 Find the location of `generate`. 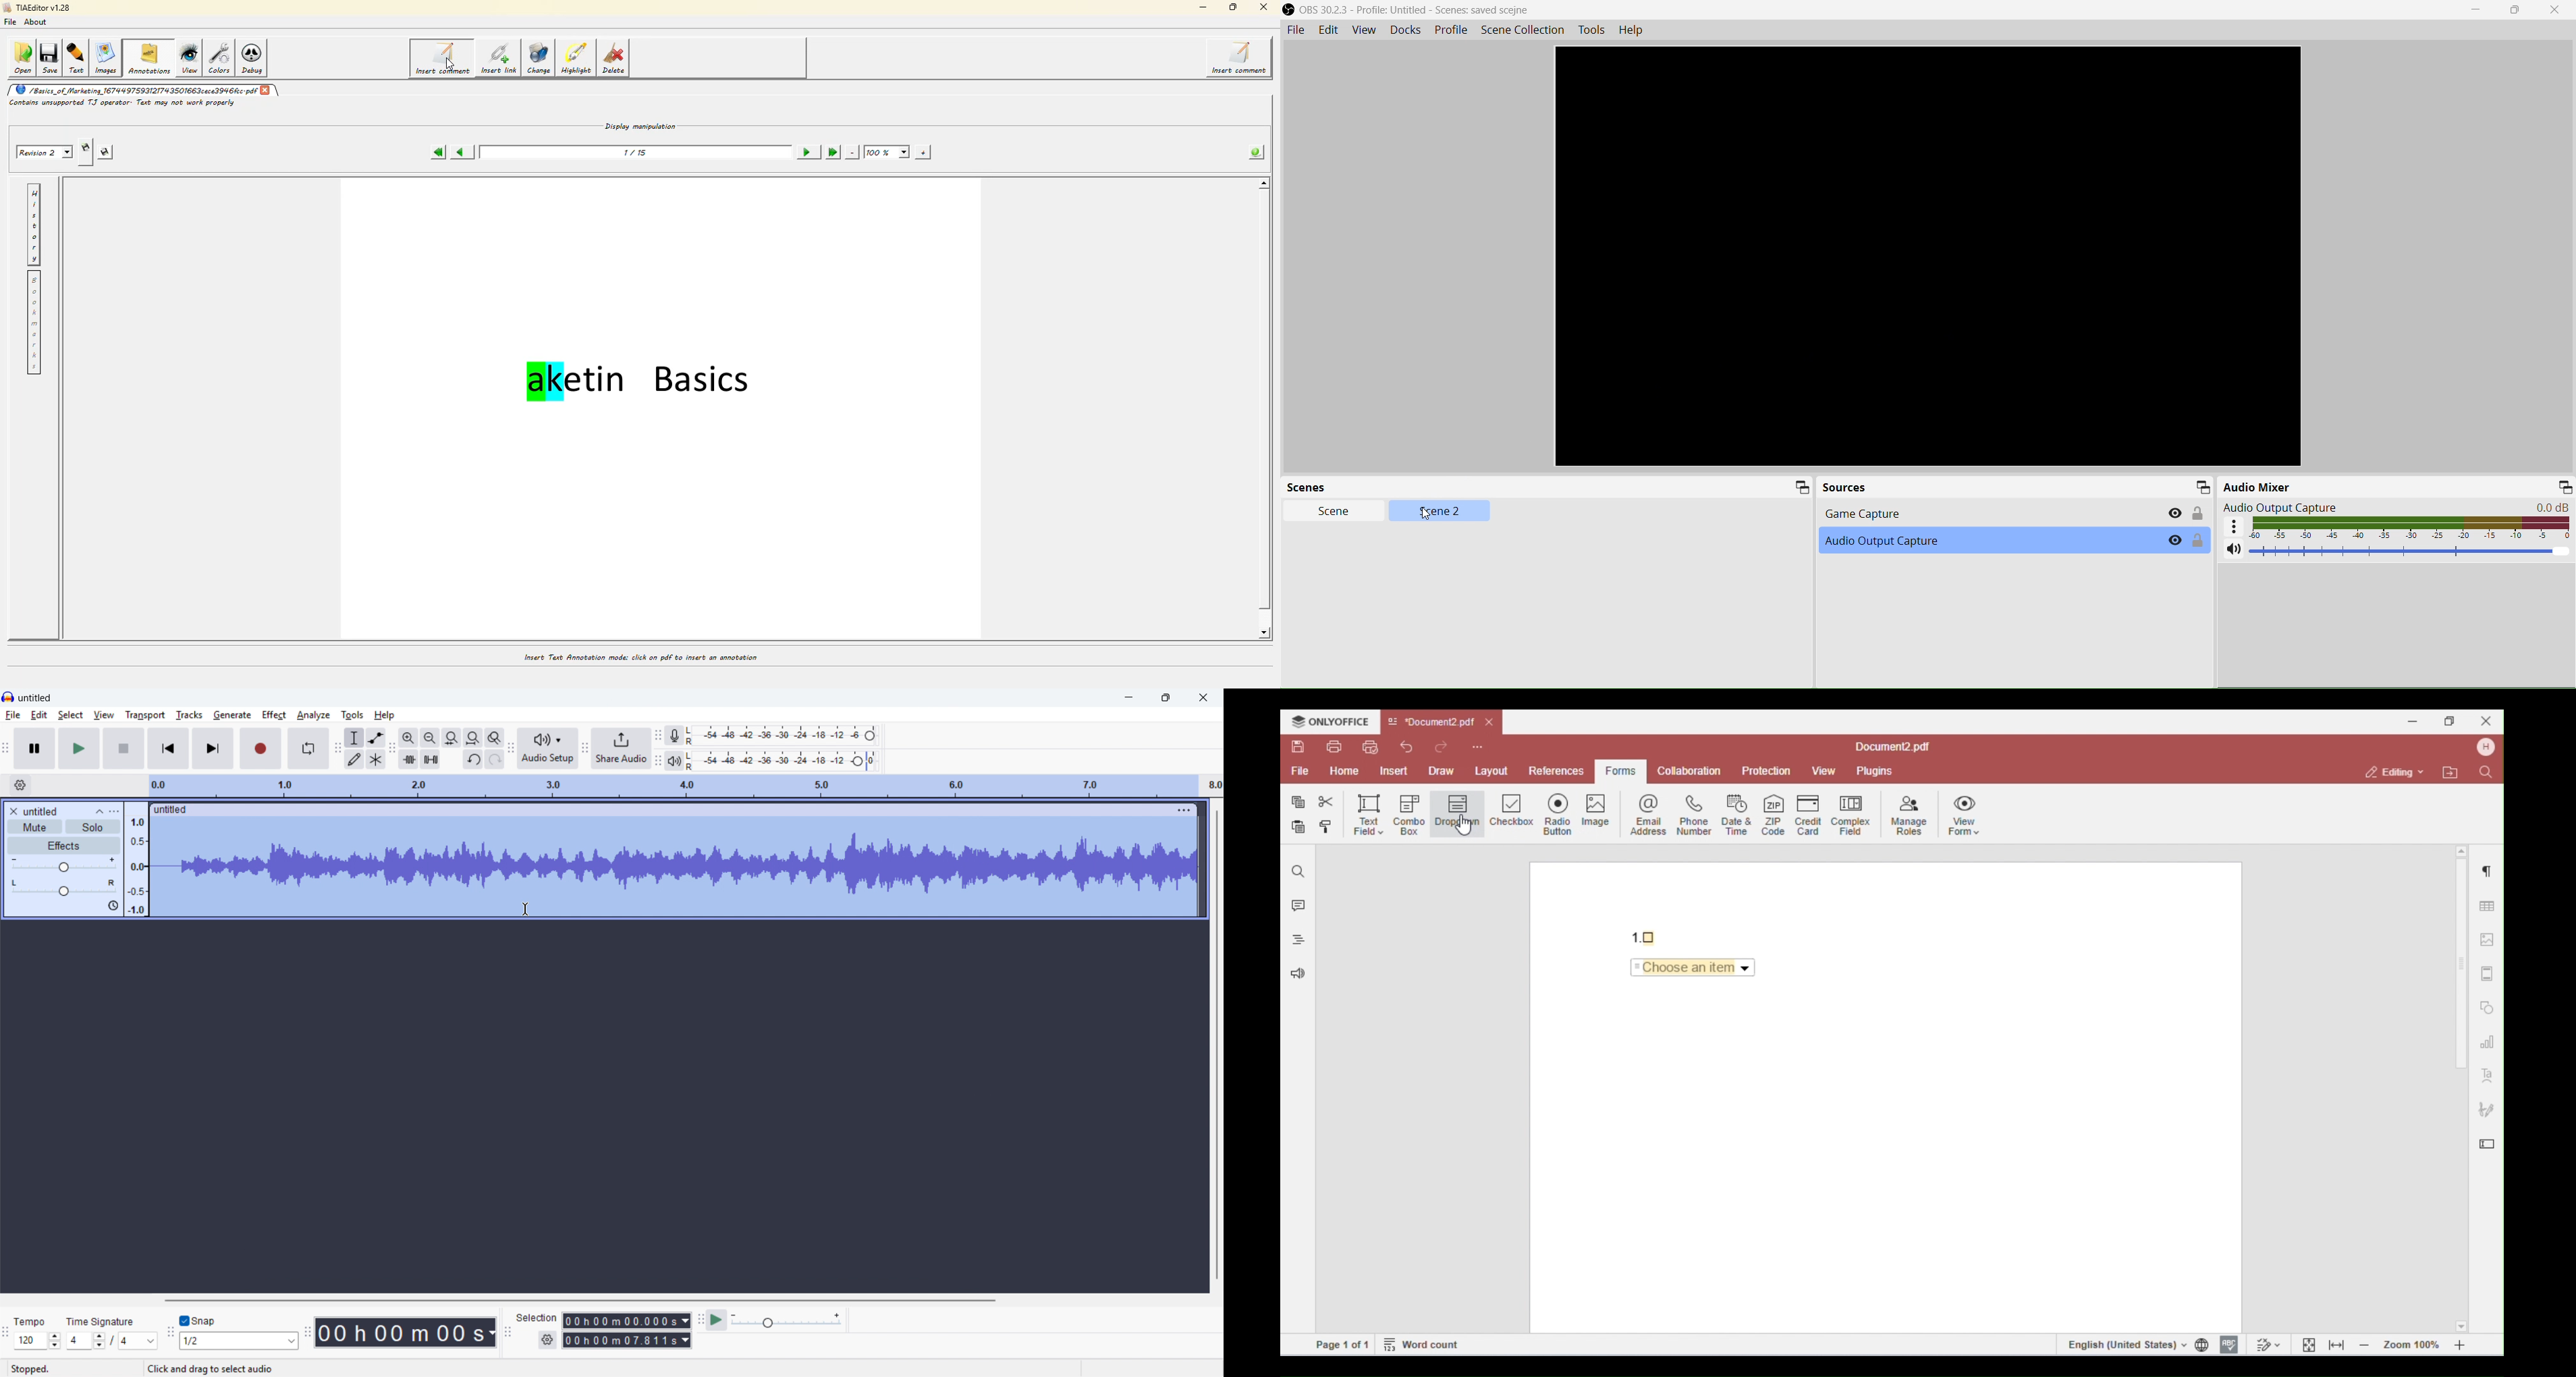

generate is located at coordinates (232, 715).